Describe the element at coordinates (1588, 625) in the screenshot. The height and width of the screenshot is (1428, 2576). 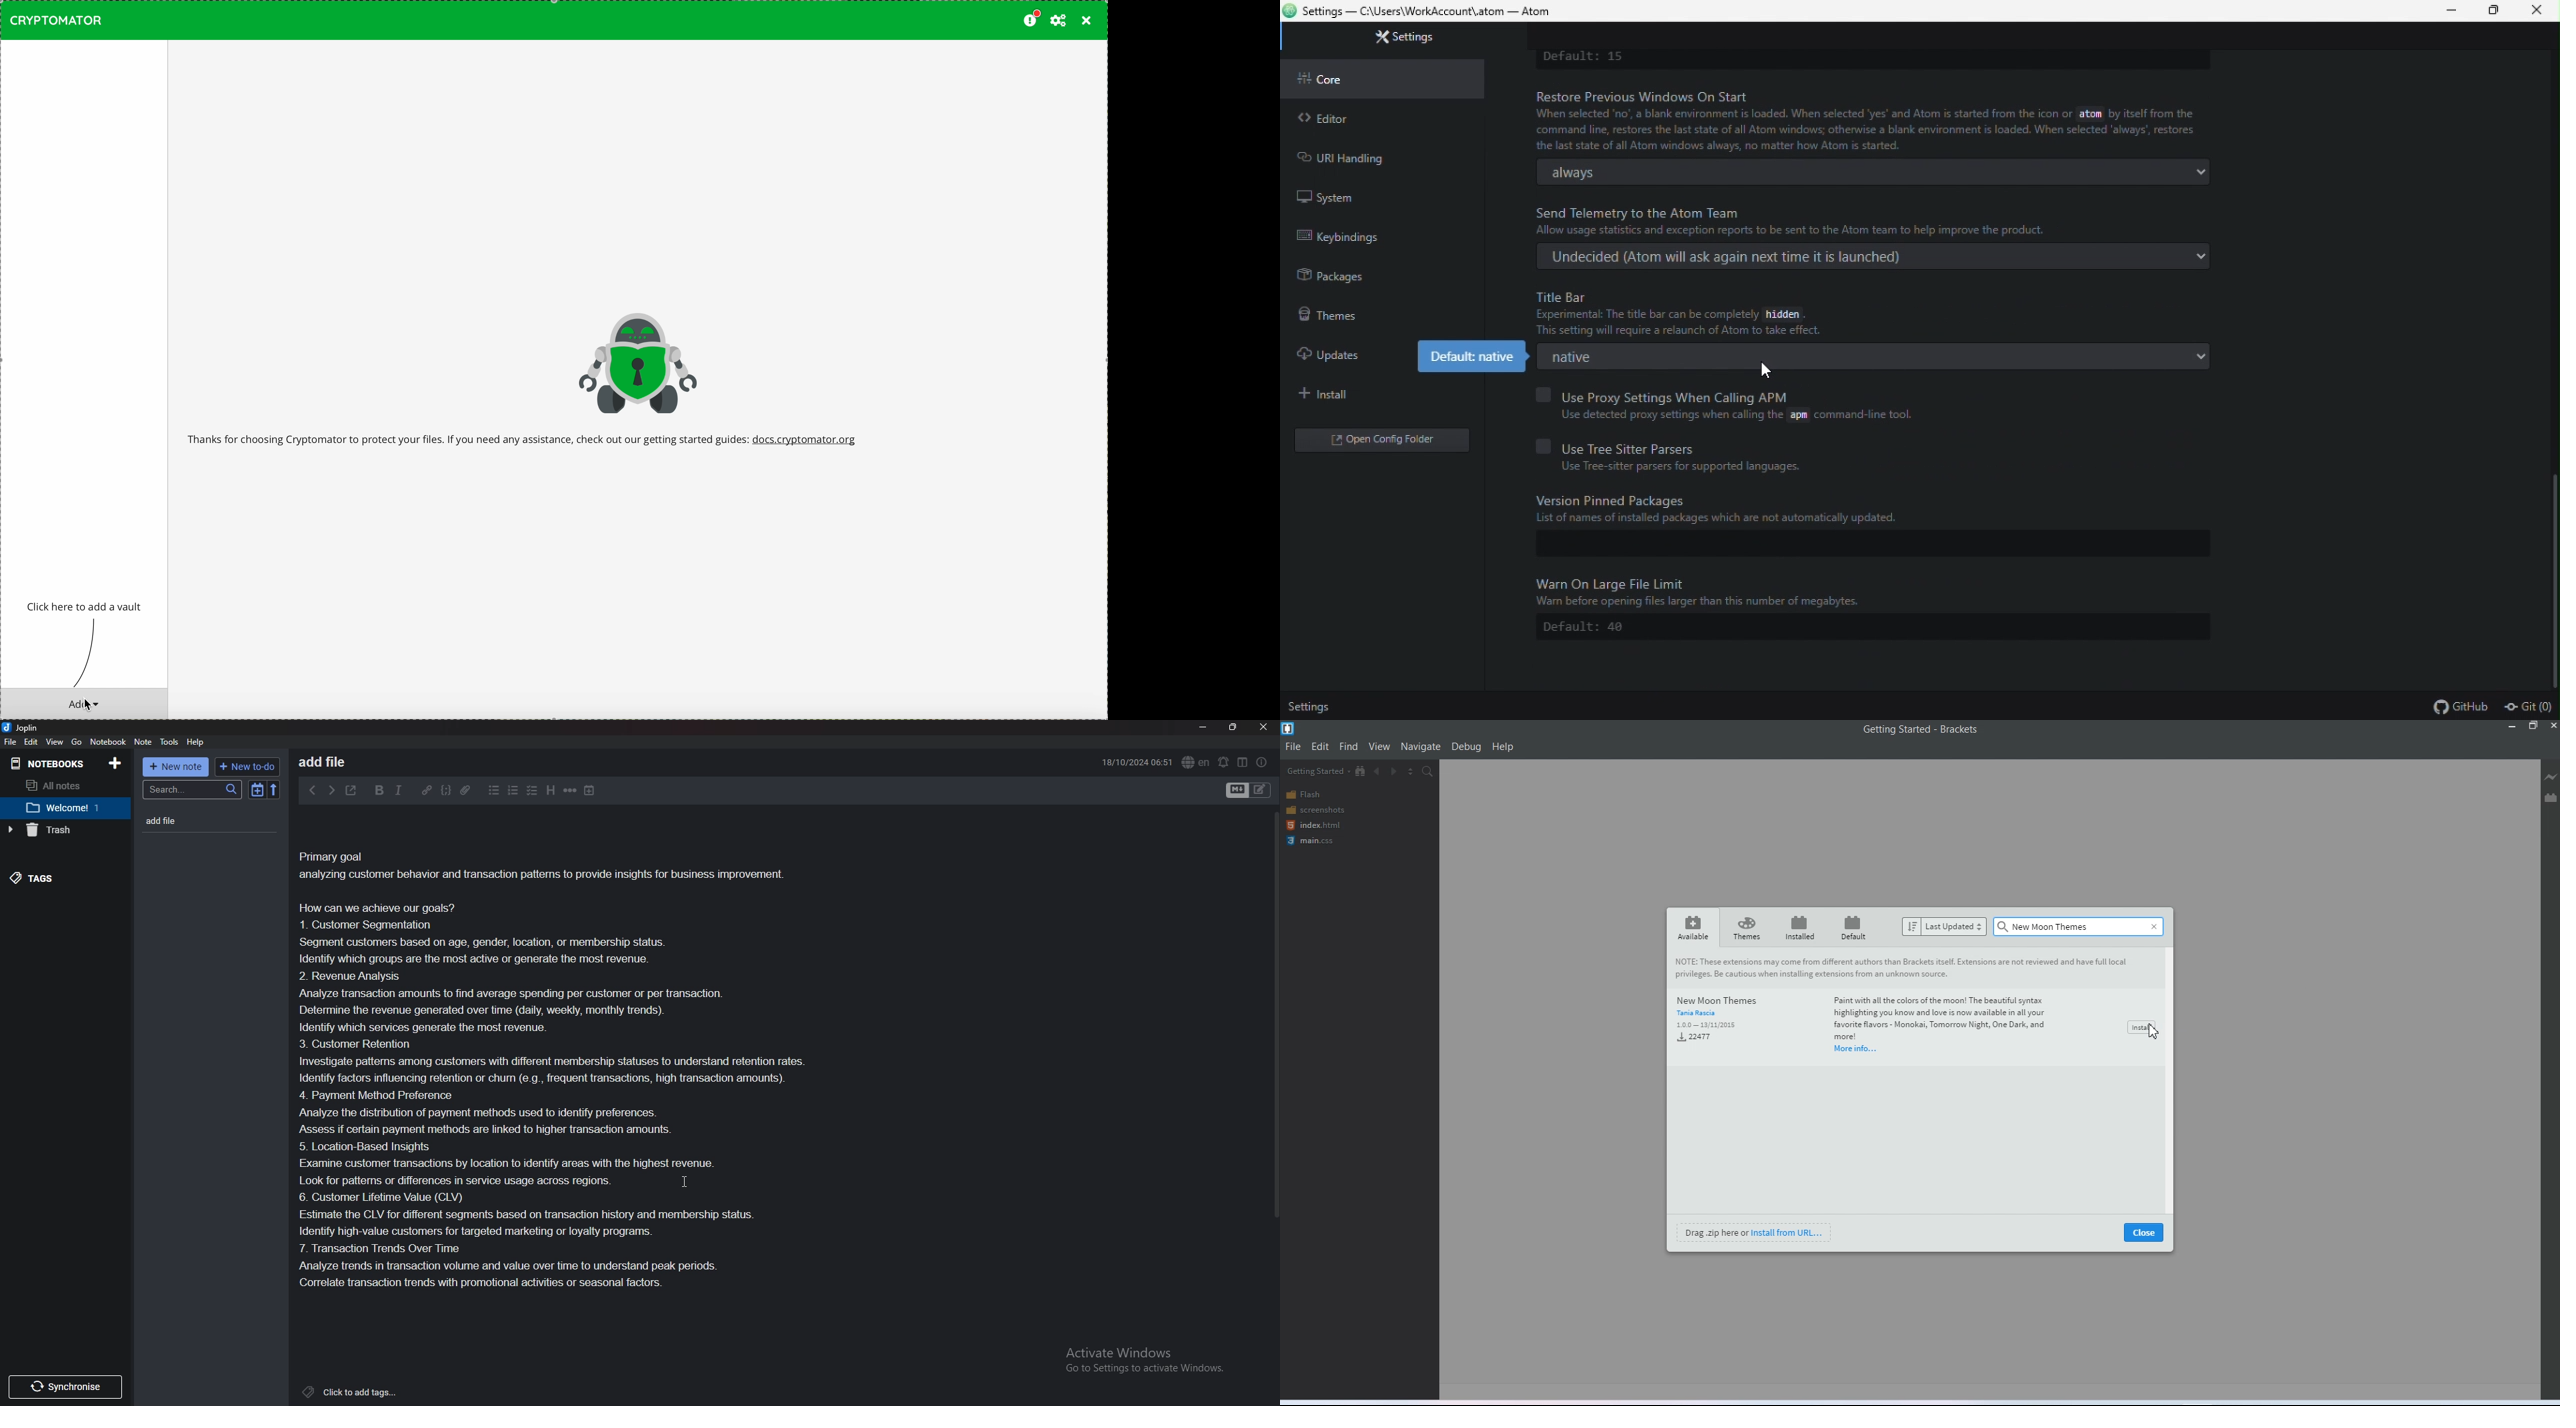
I see `Default: 40` at that location.